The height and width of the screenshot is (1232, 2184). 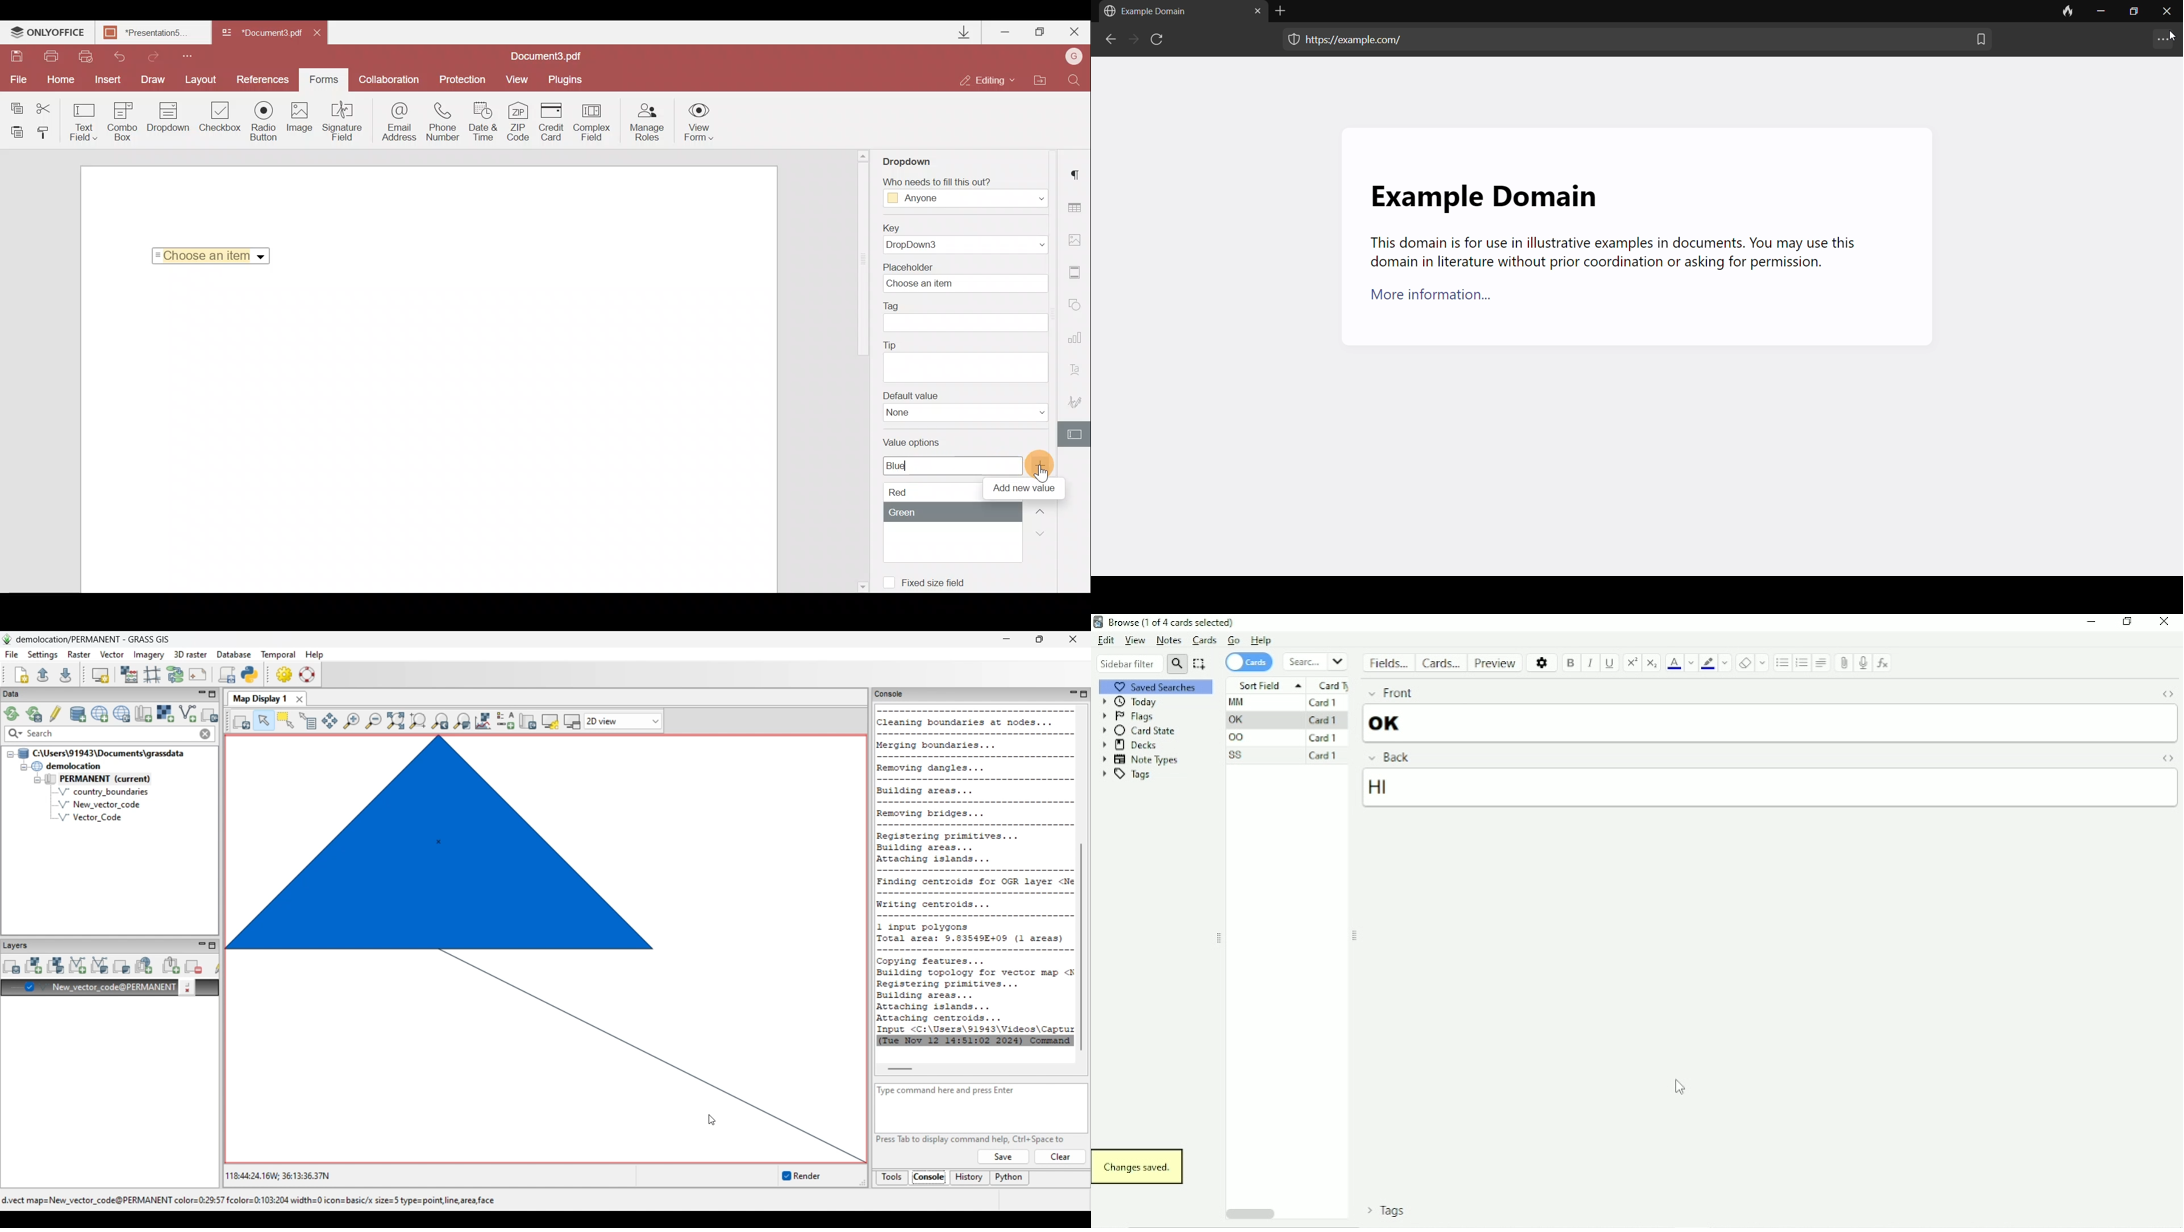 What do you see at coordinates (43, 674) in the screenshot?
I see `Open existing workspace file` at bounding box center [43, 674].